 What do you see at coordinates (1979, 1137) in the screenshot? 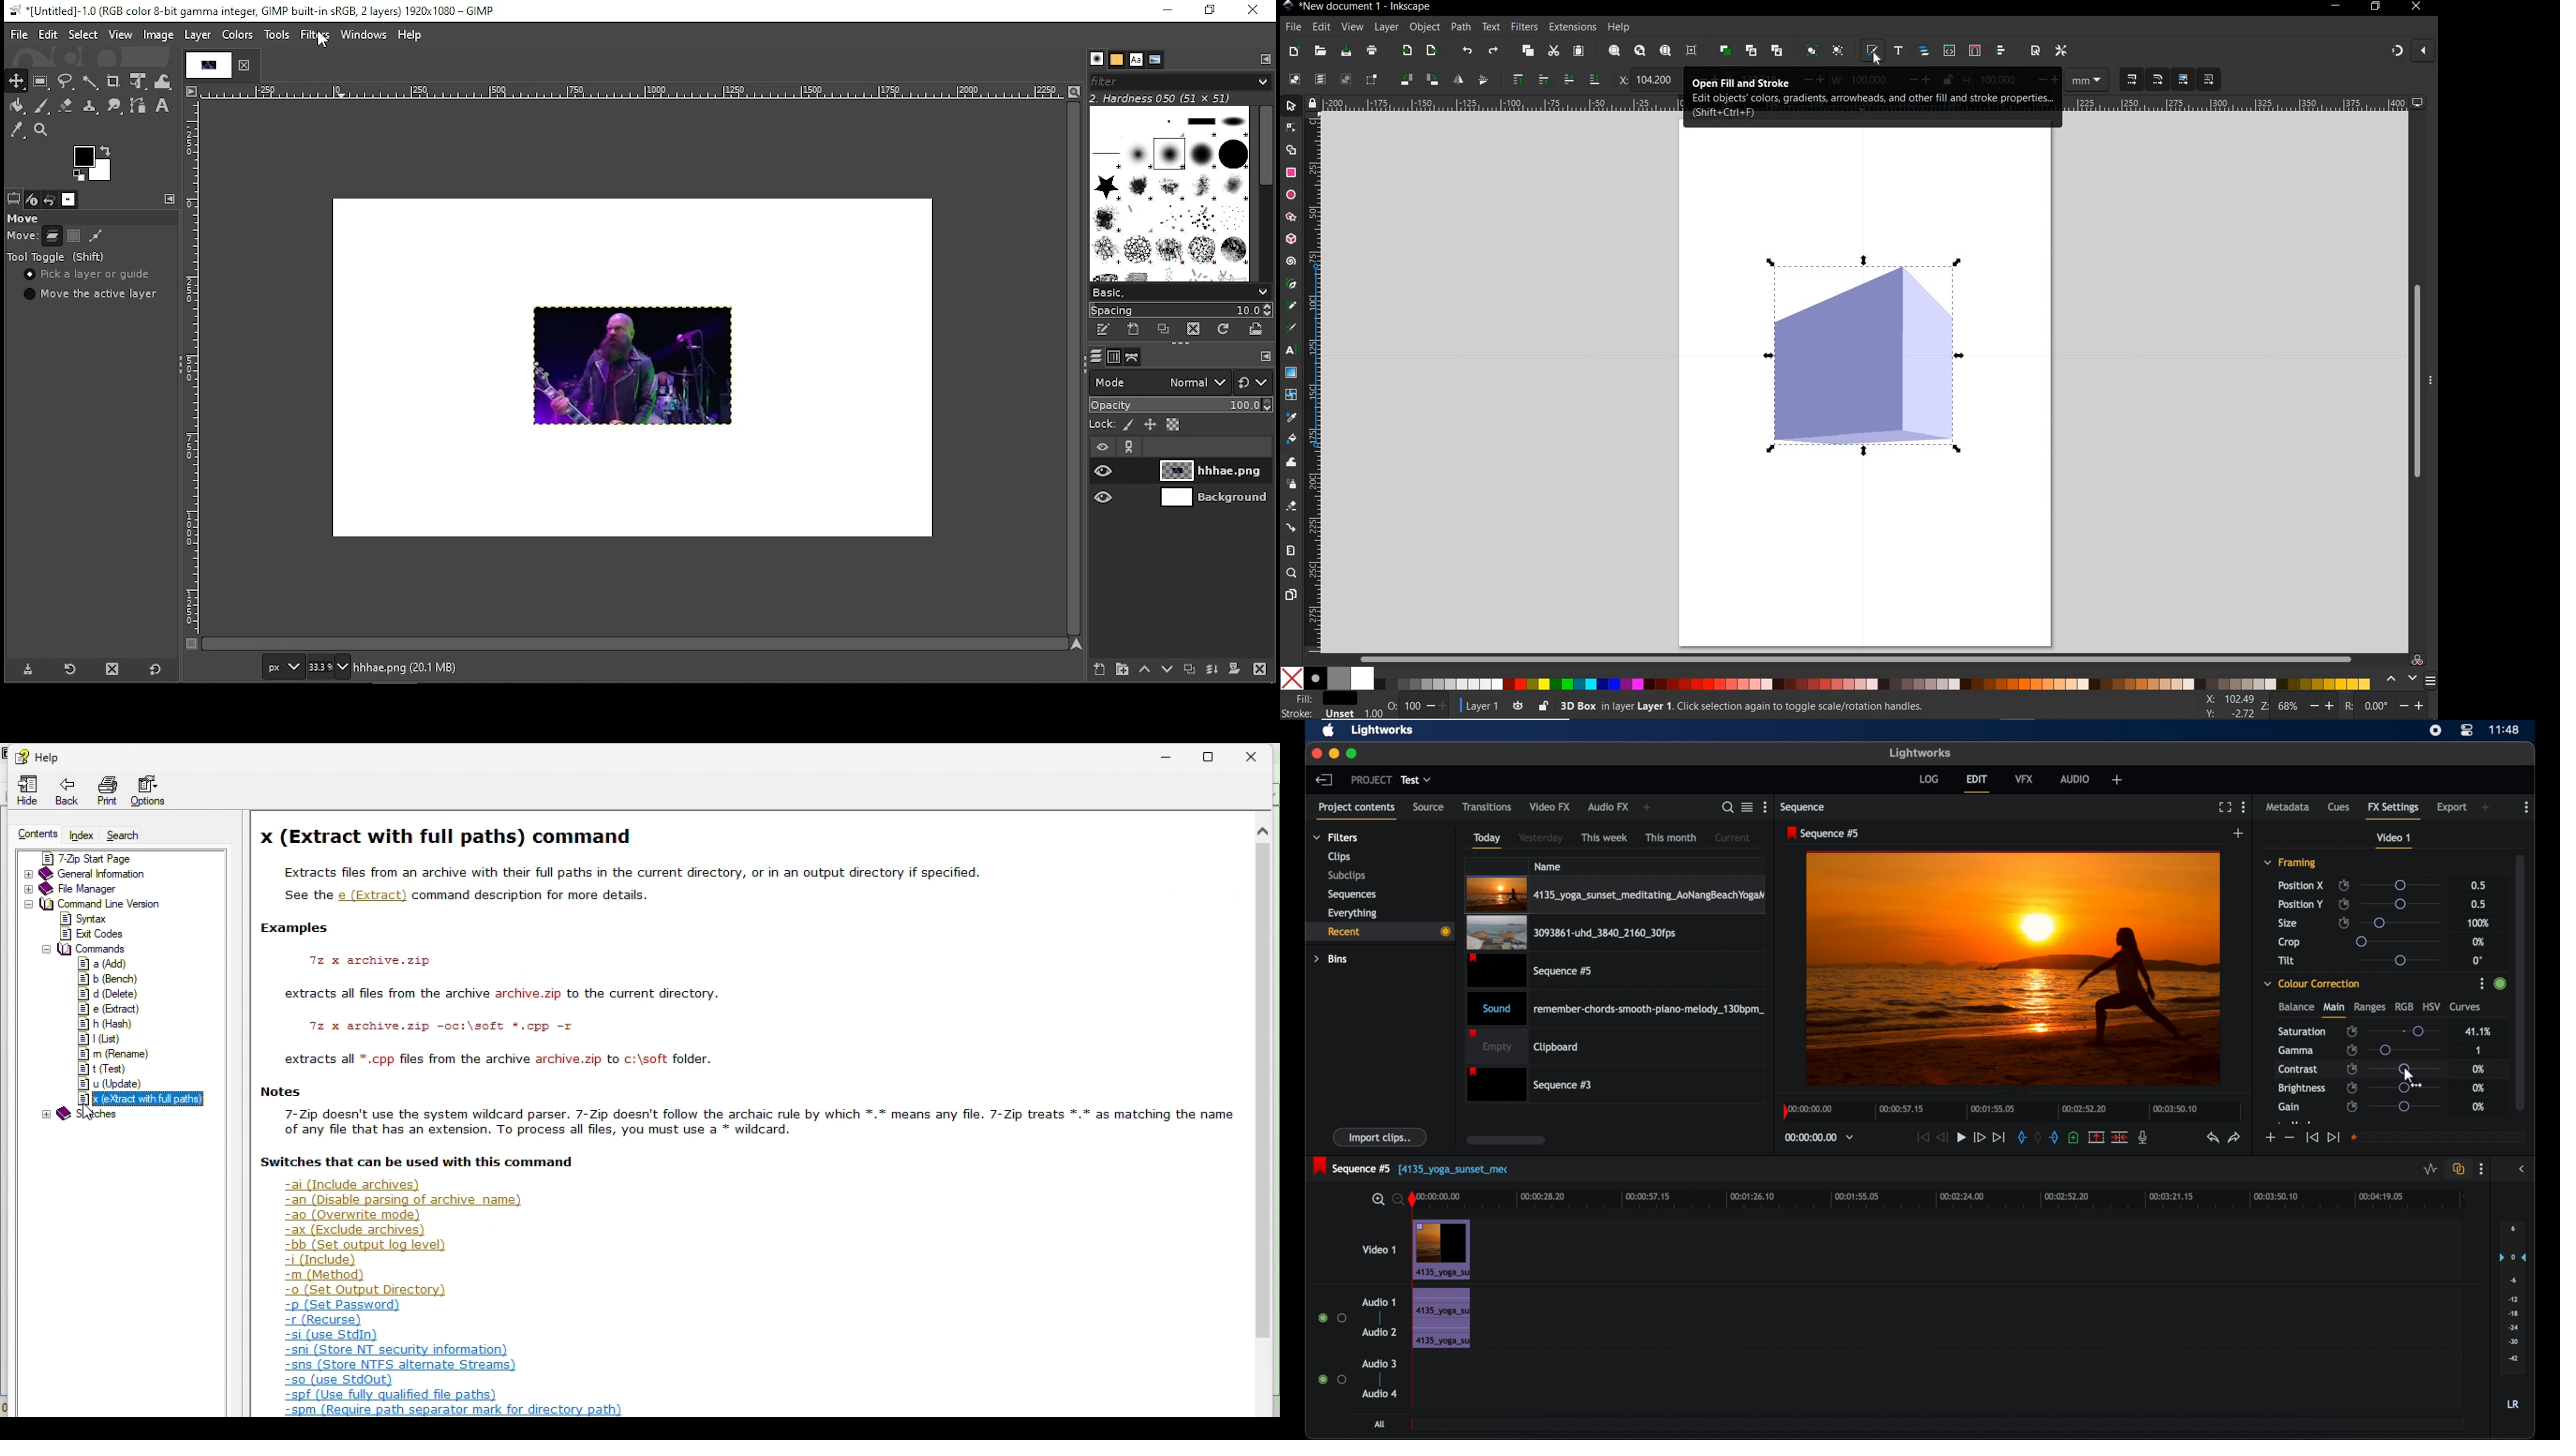
I see `fast forward` at bounding box center [1979, 1137].